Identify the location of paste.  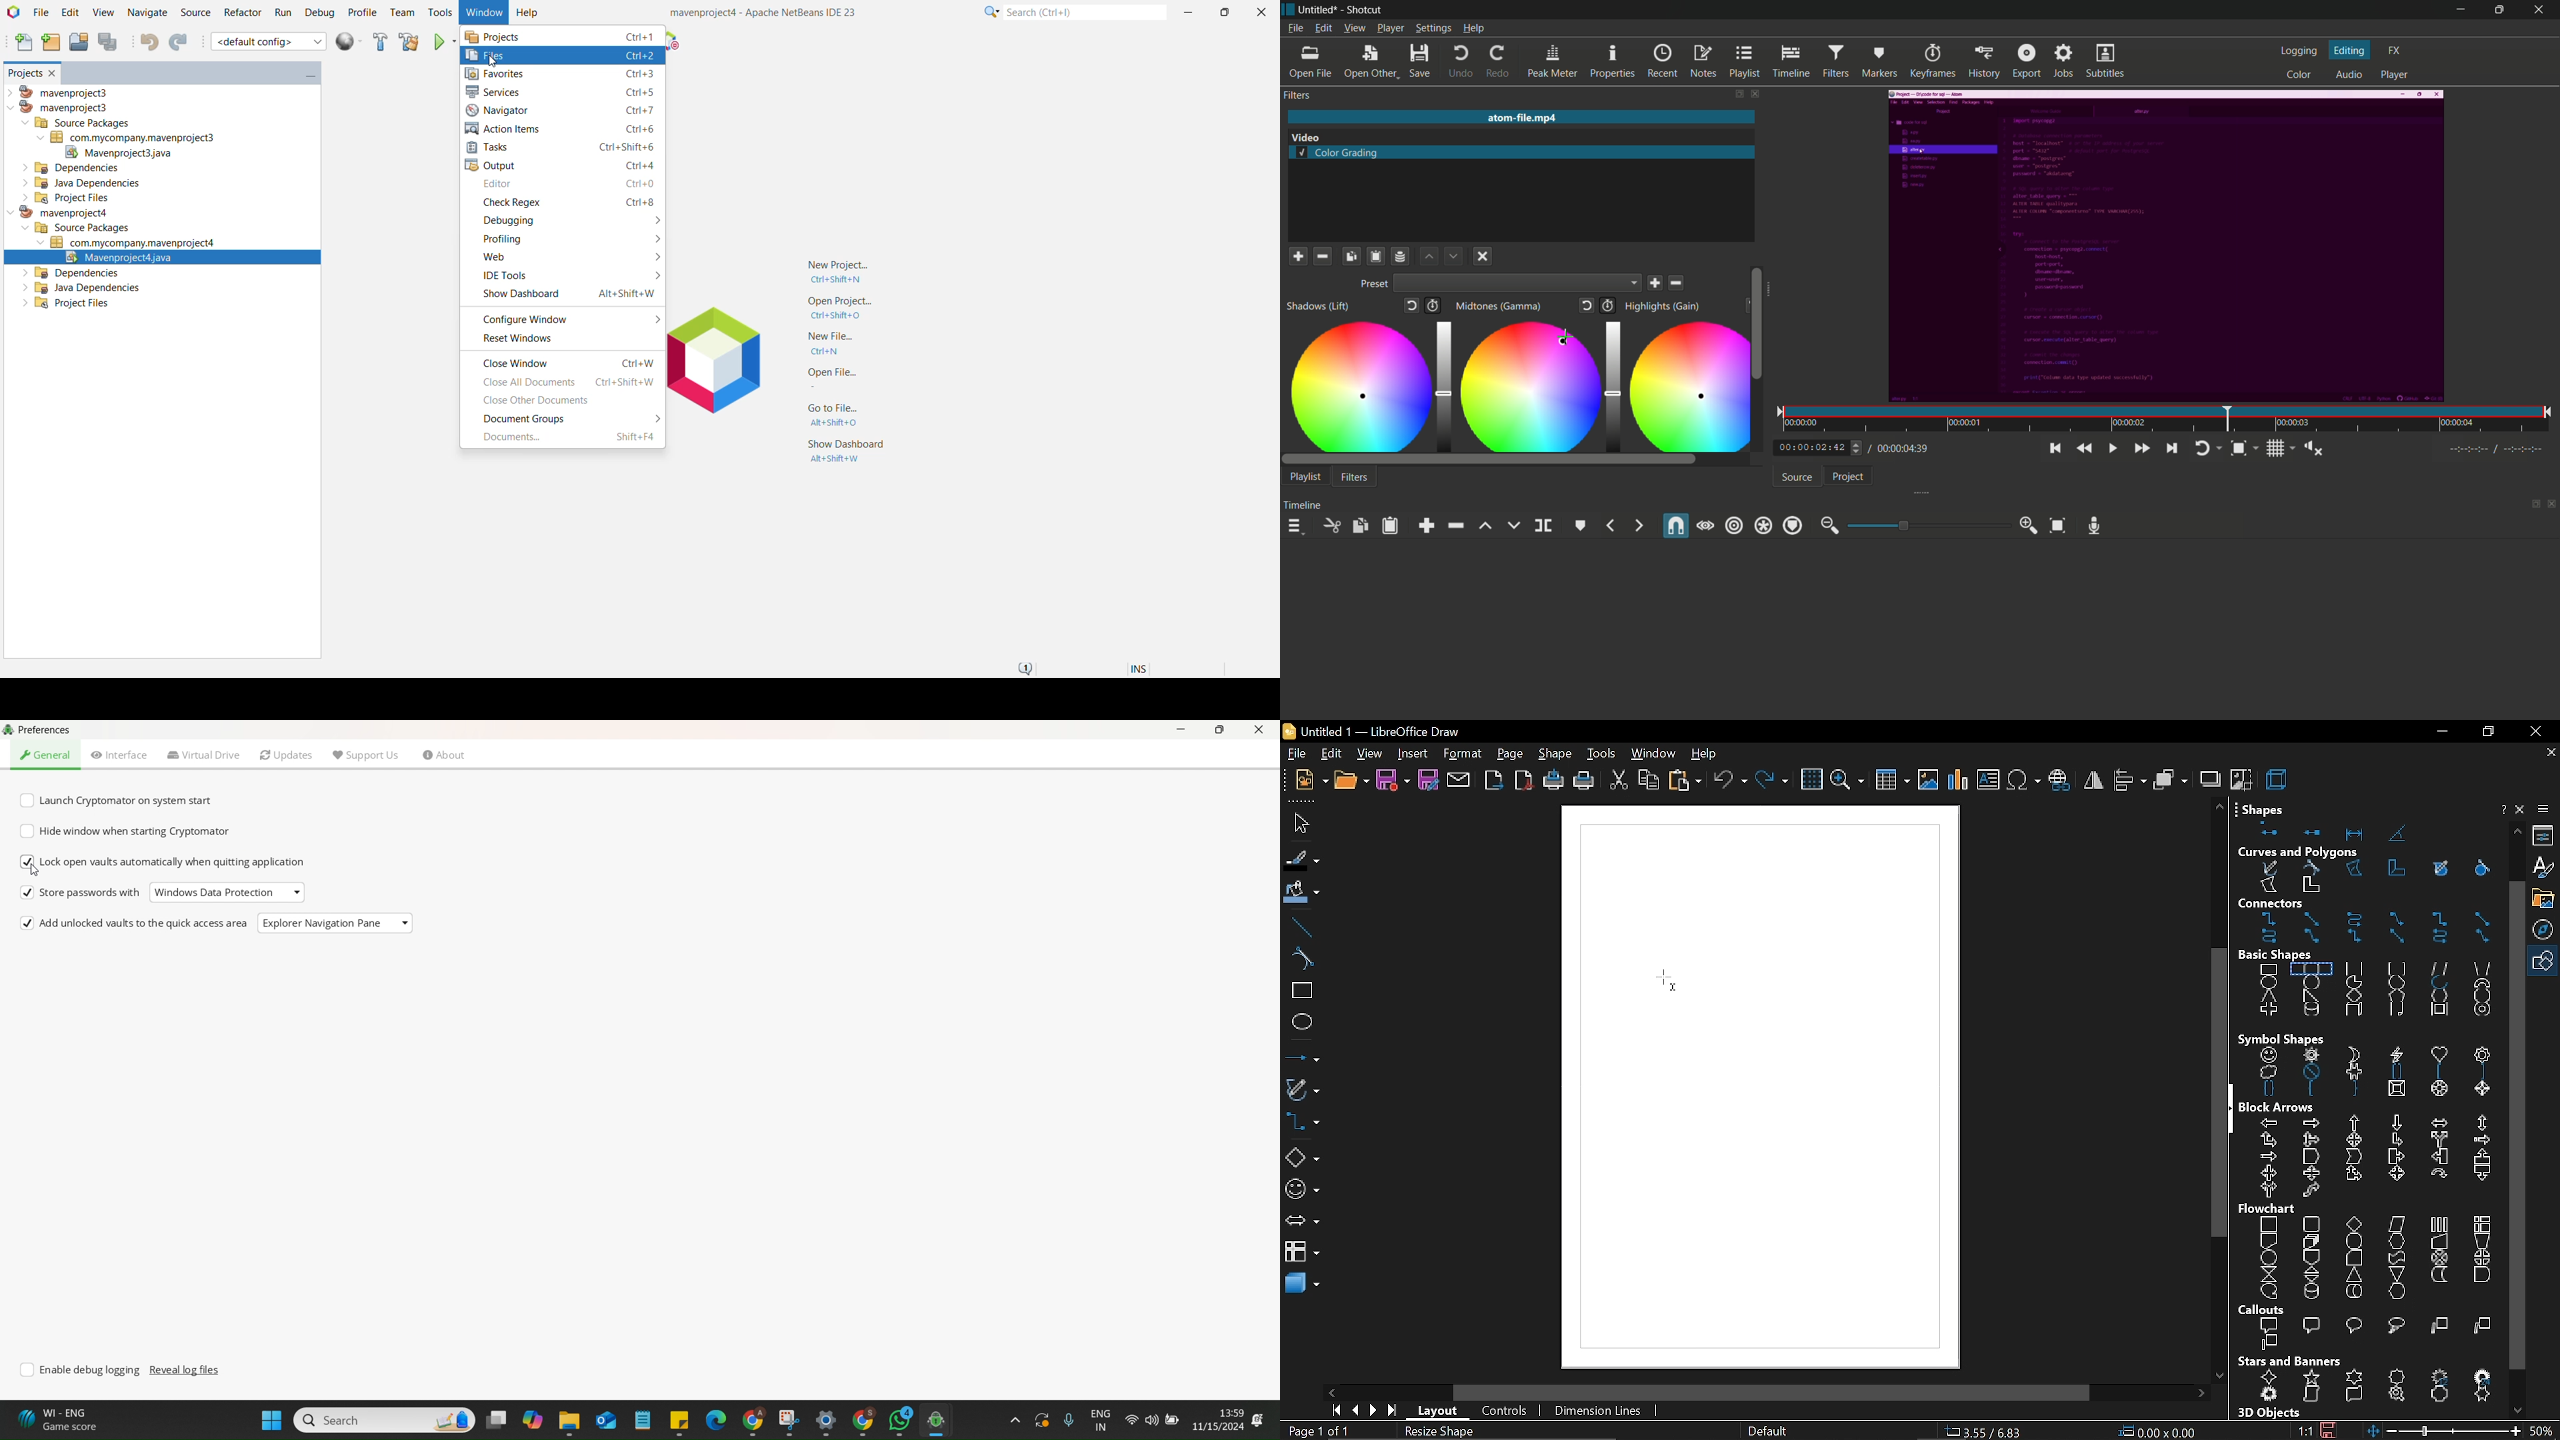
(1393, 525).